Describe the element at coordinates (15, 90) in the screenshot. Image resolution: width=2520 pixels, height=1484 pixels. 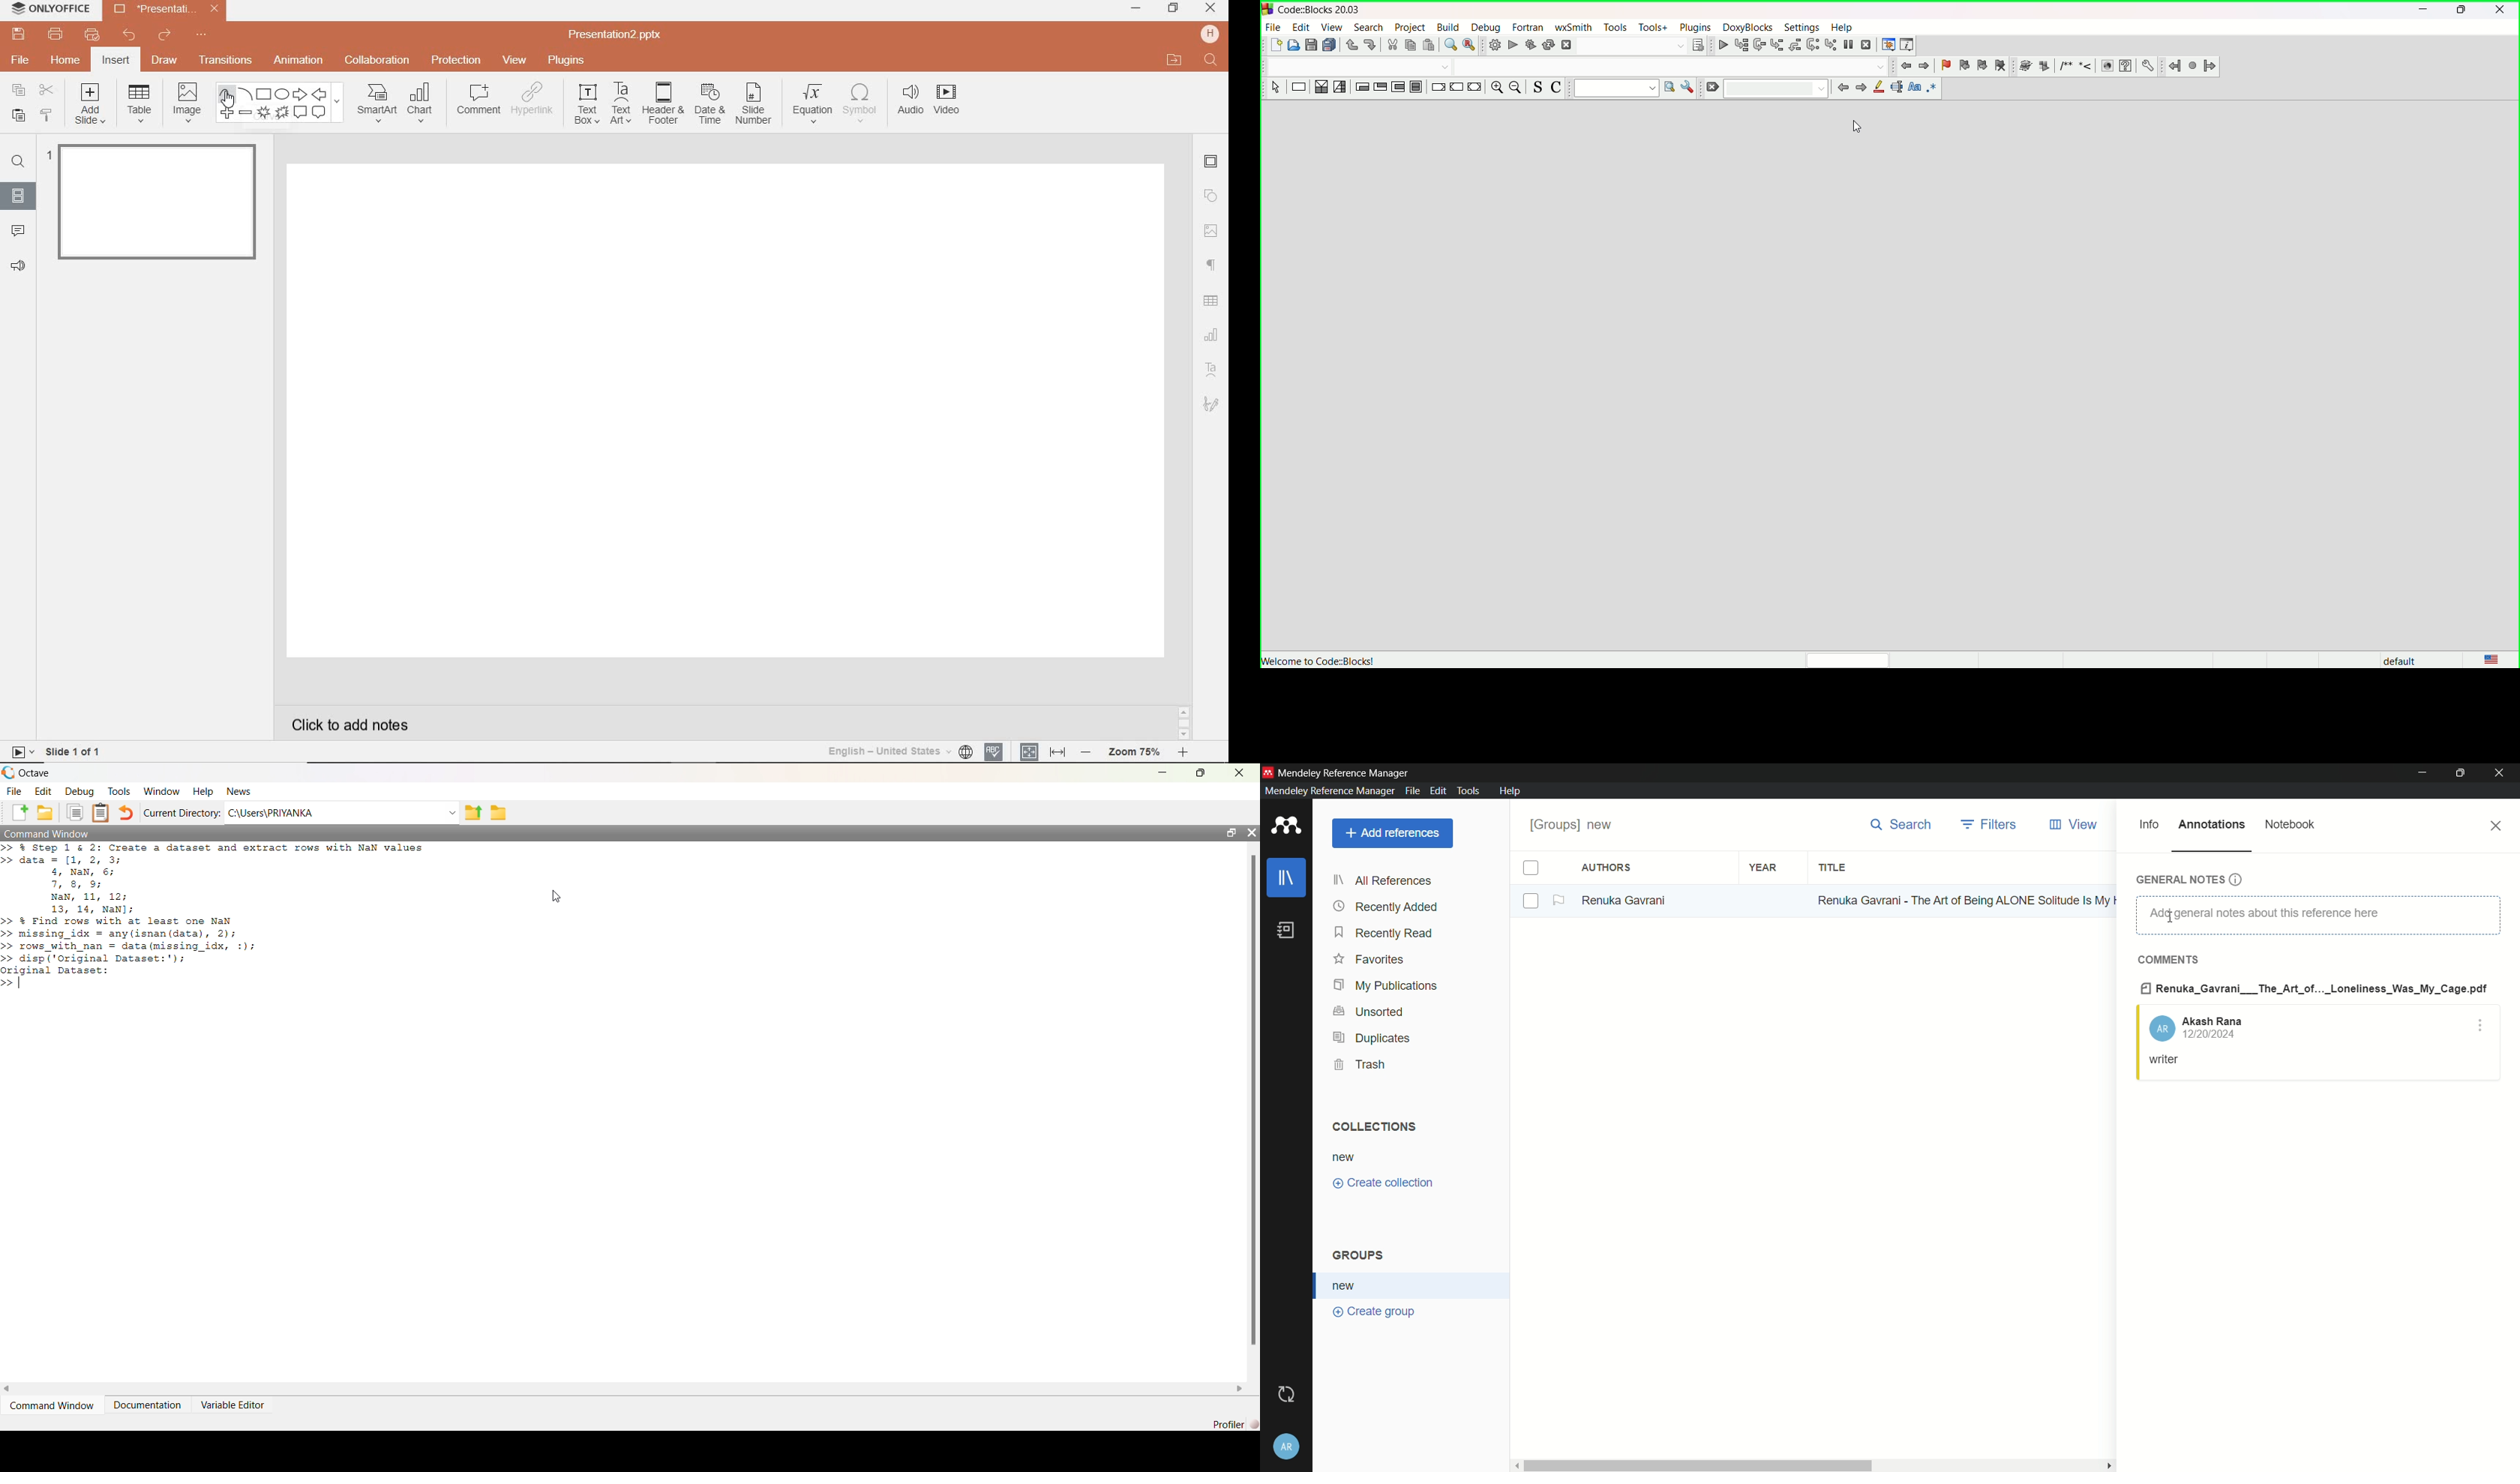
I see `COPY` at that location.